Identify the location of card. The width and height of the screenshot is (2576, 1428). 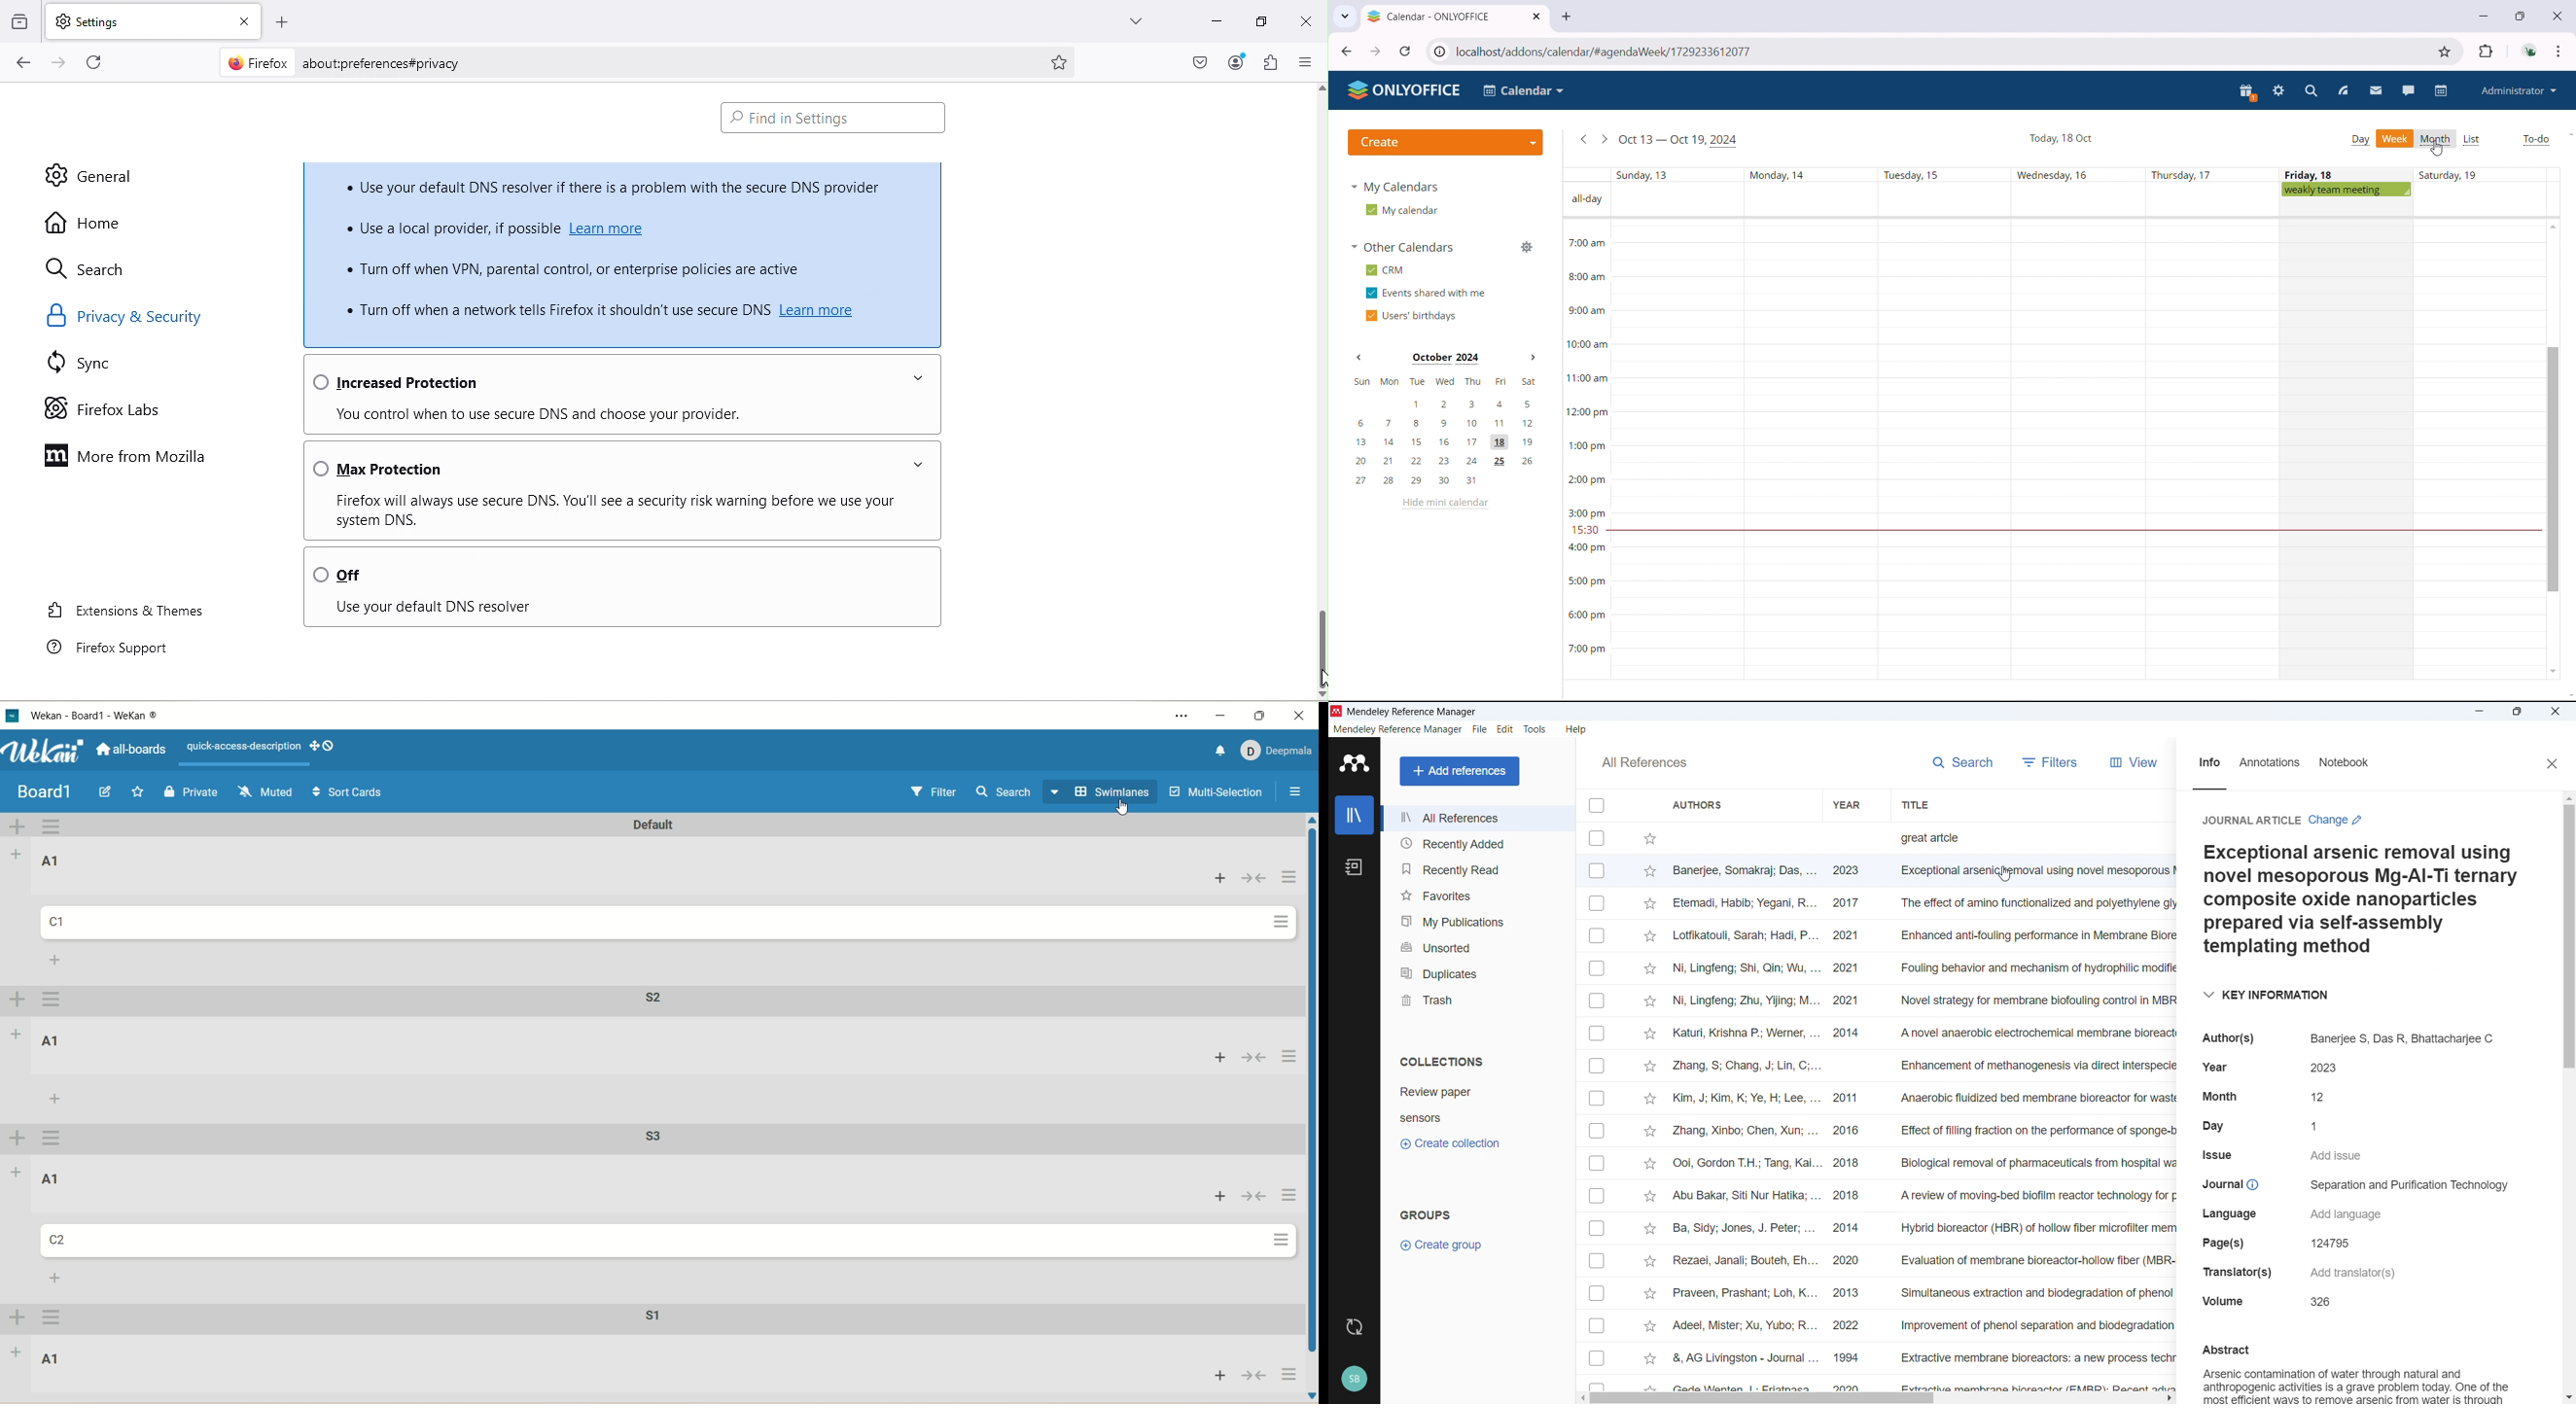
(58, 1240).